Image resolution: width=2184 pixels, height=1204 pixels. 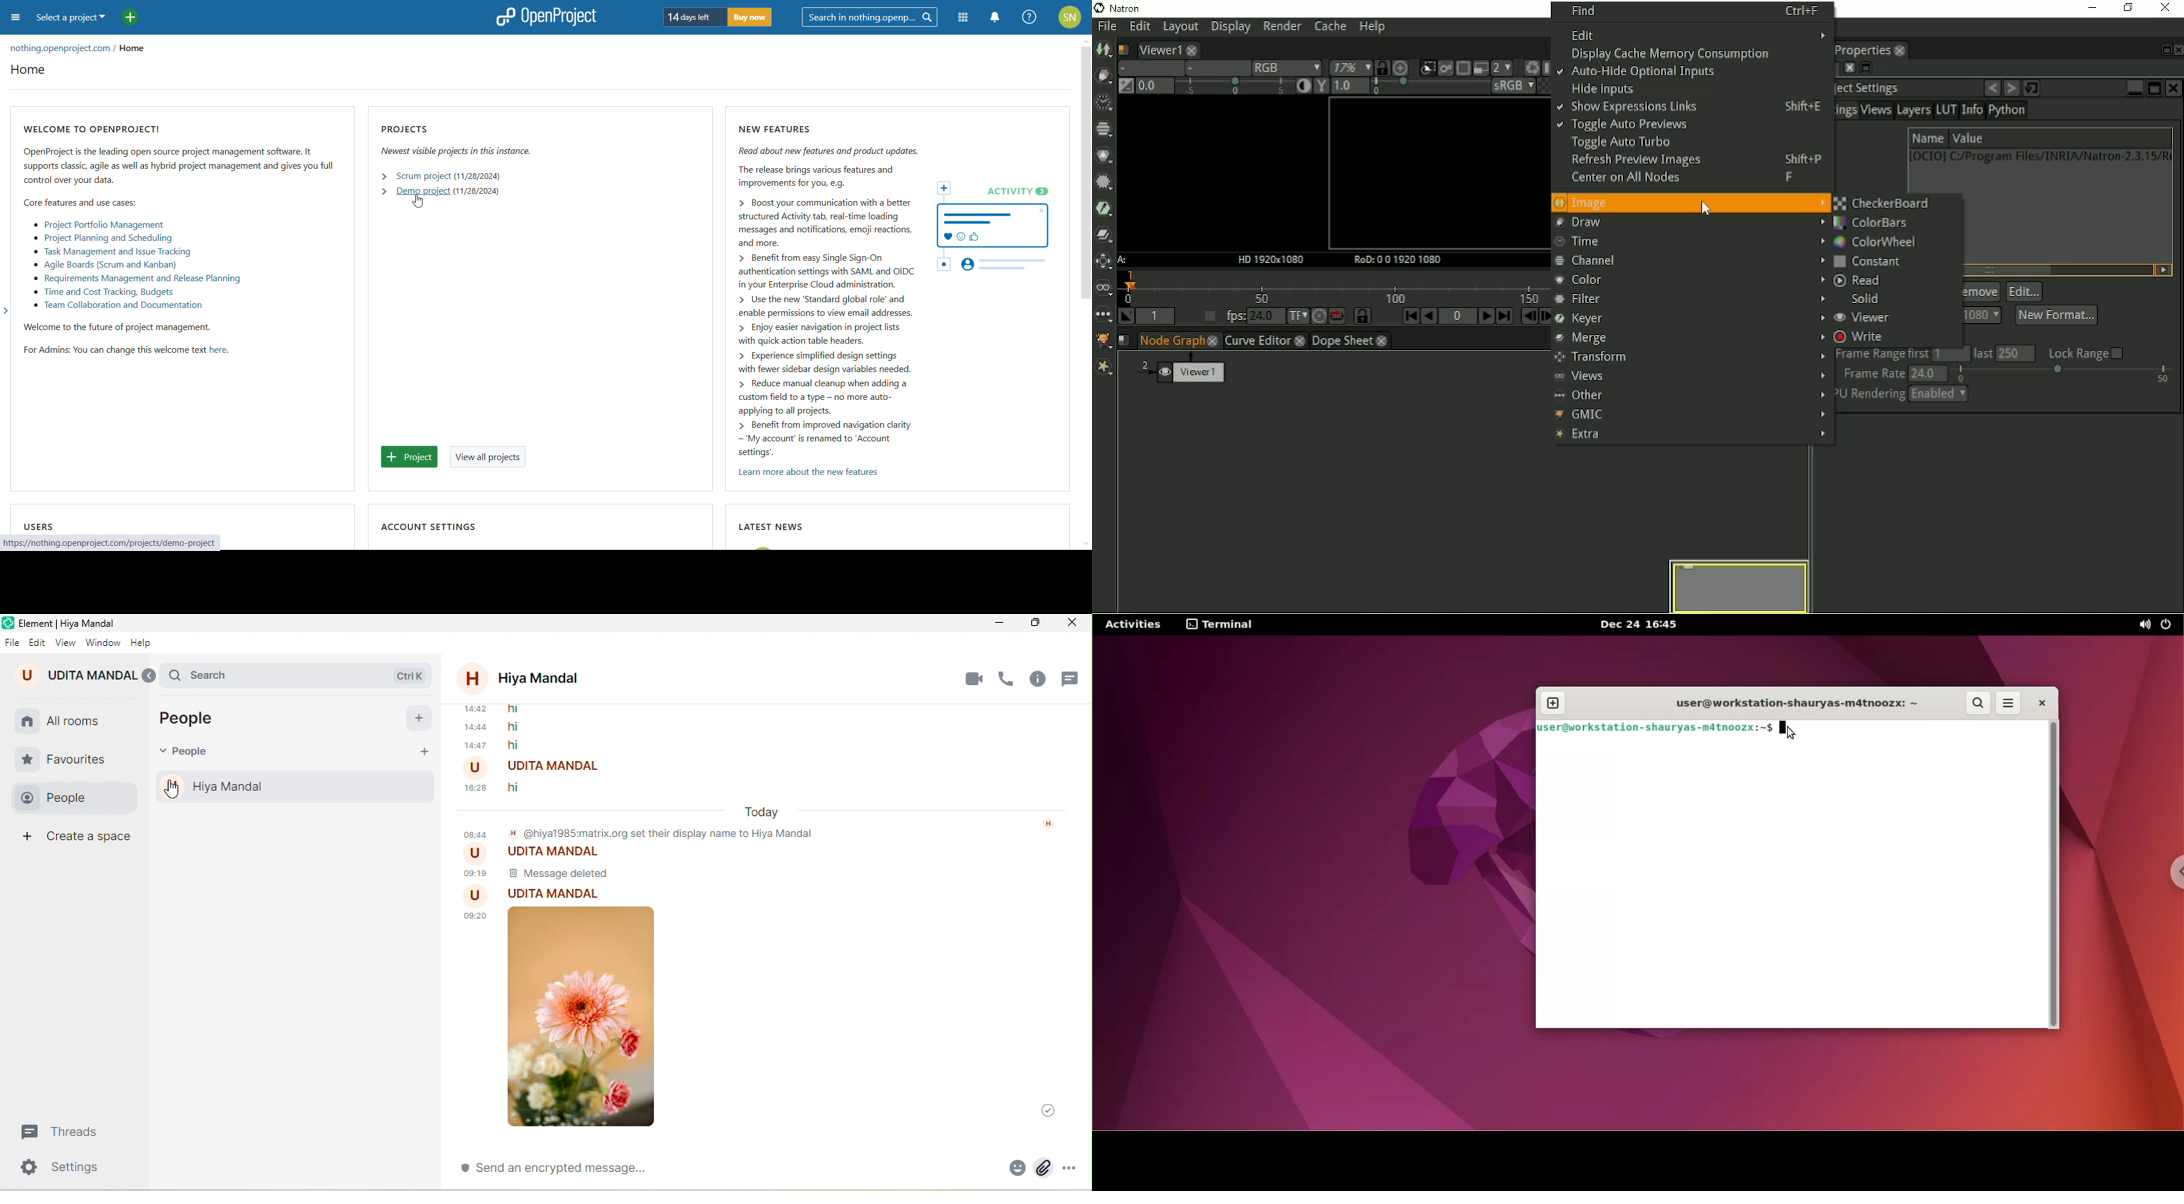 I want to click on web address, so click(x=118, y=541).